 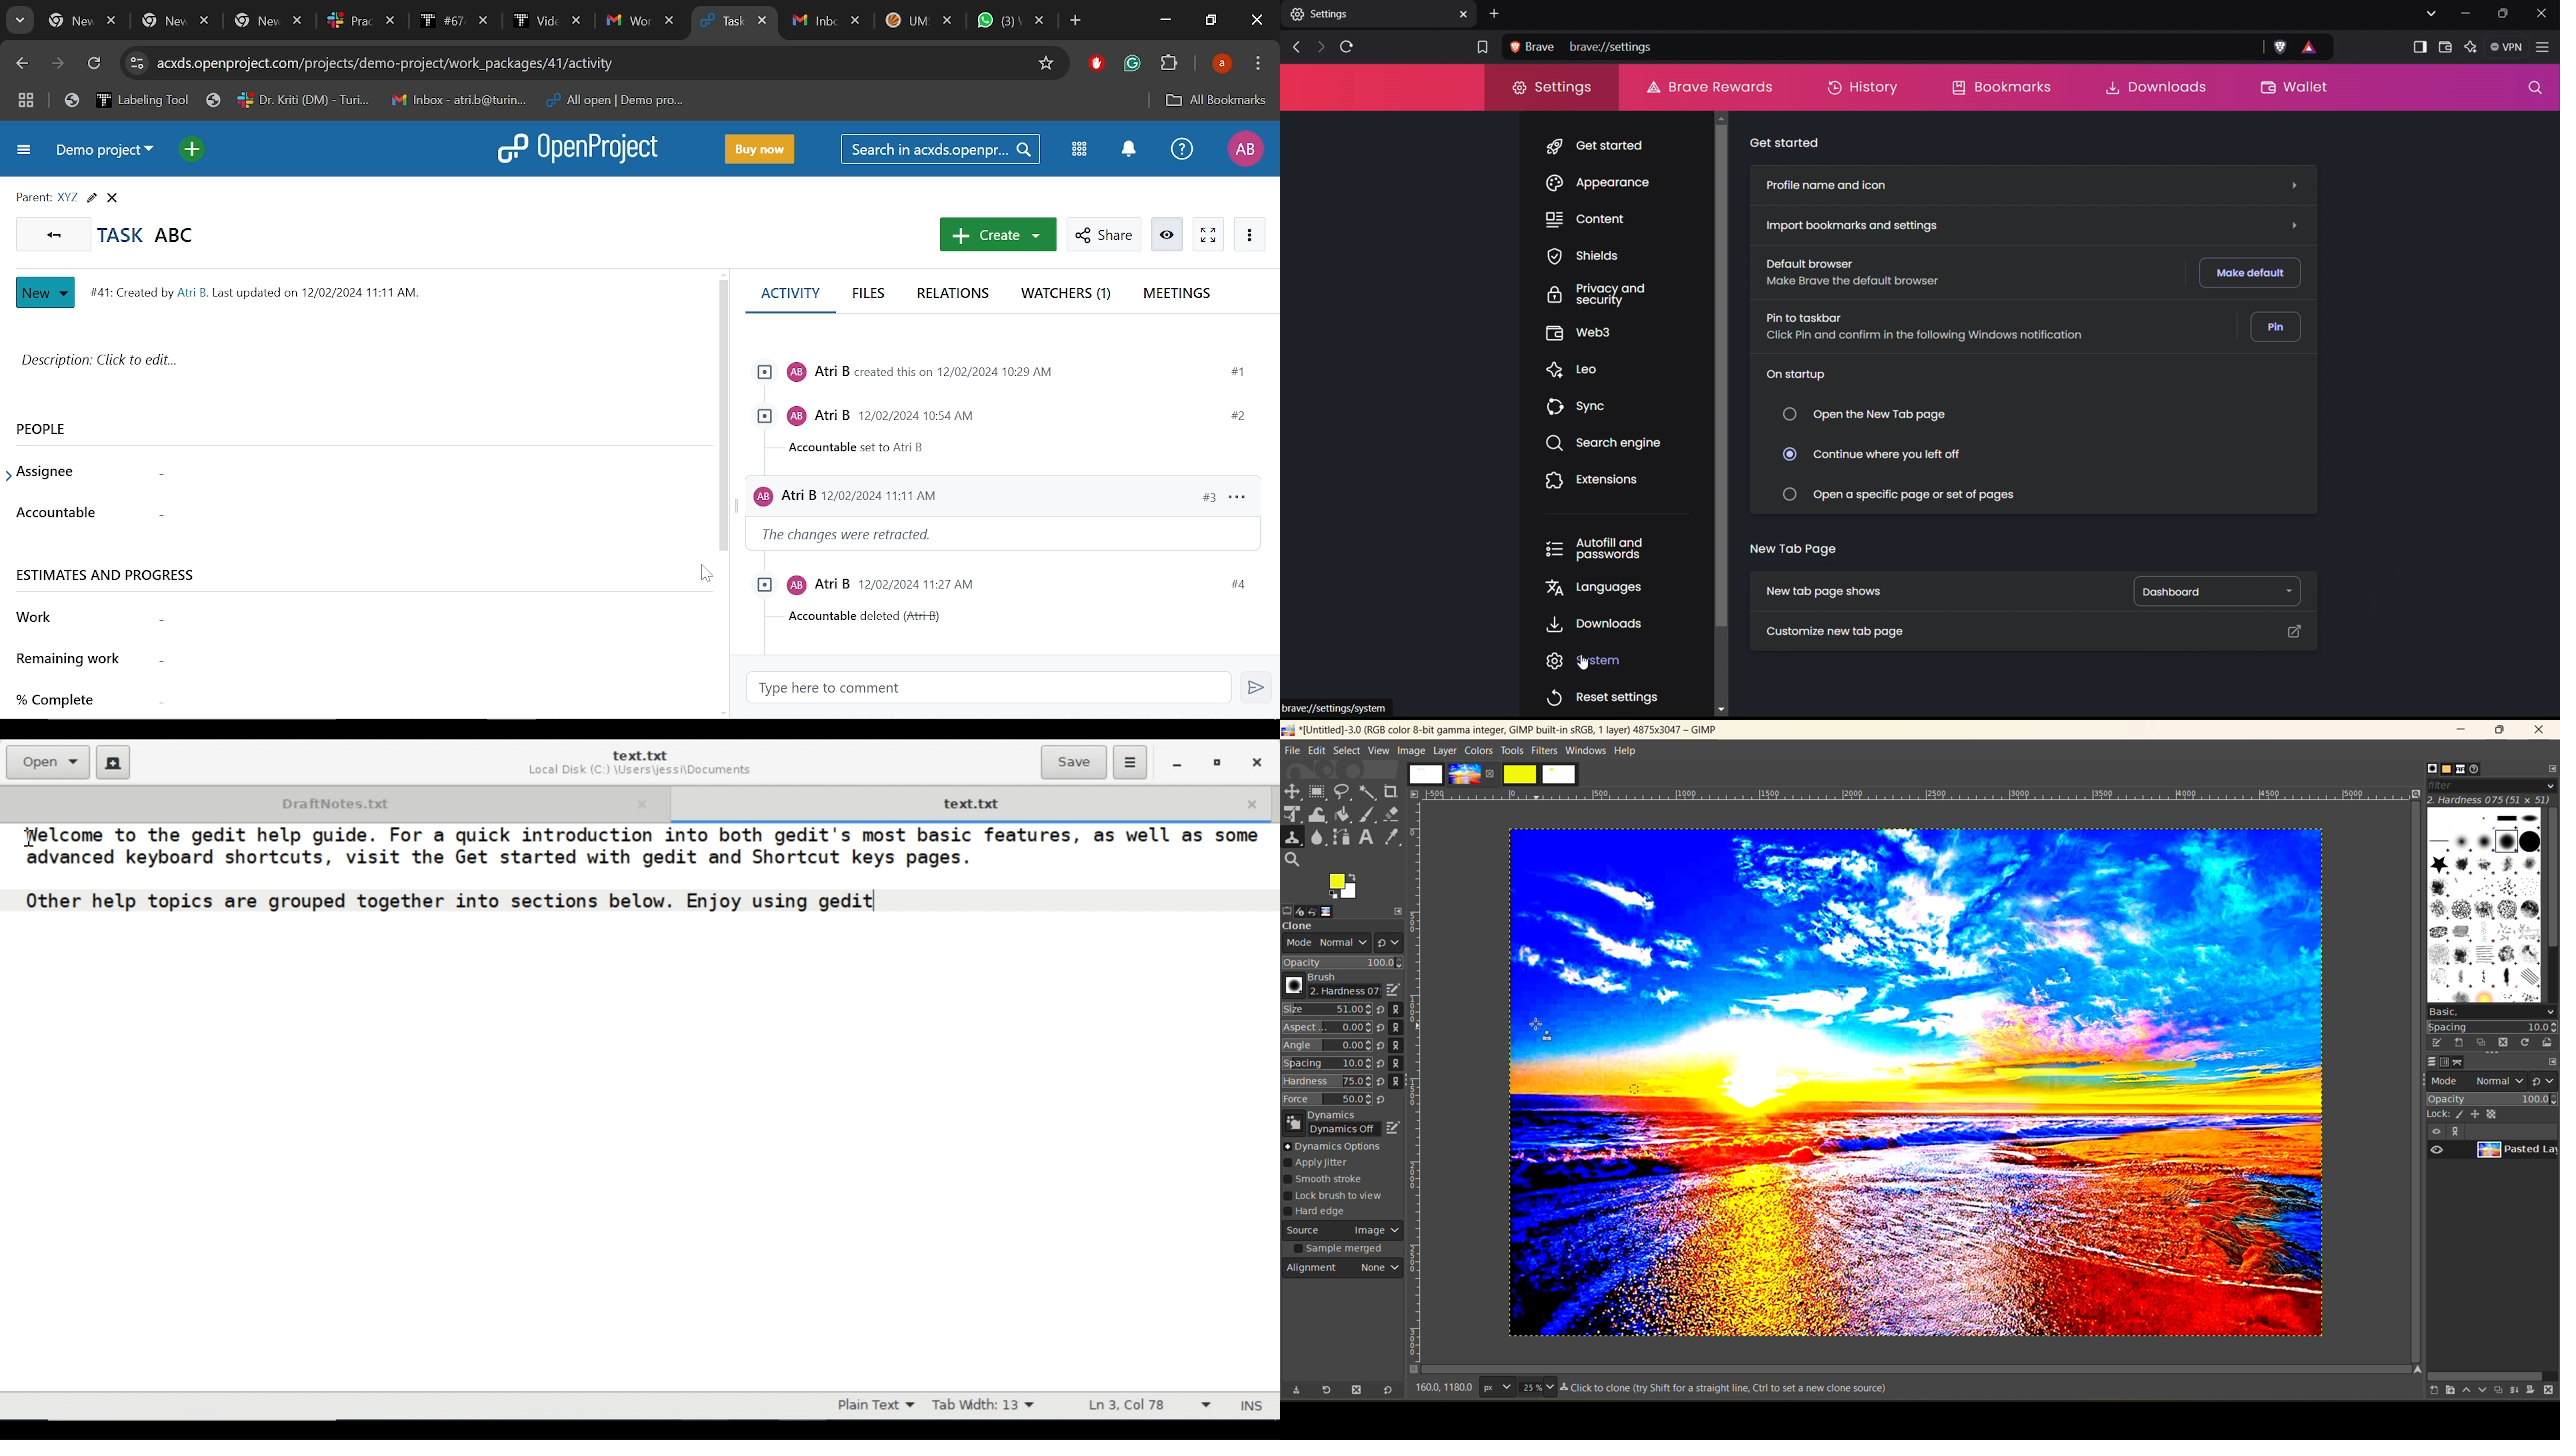 What do you see at coordinates (1629, 749) in the screenshot?
I see `help` at bounding box center [1629, 749].